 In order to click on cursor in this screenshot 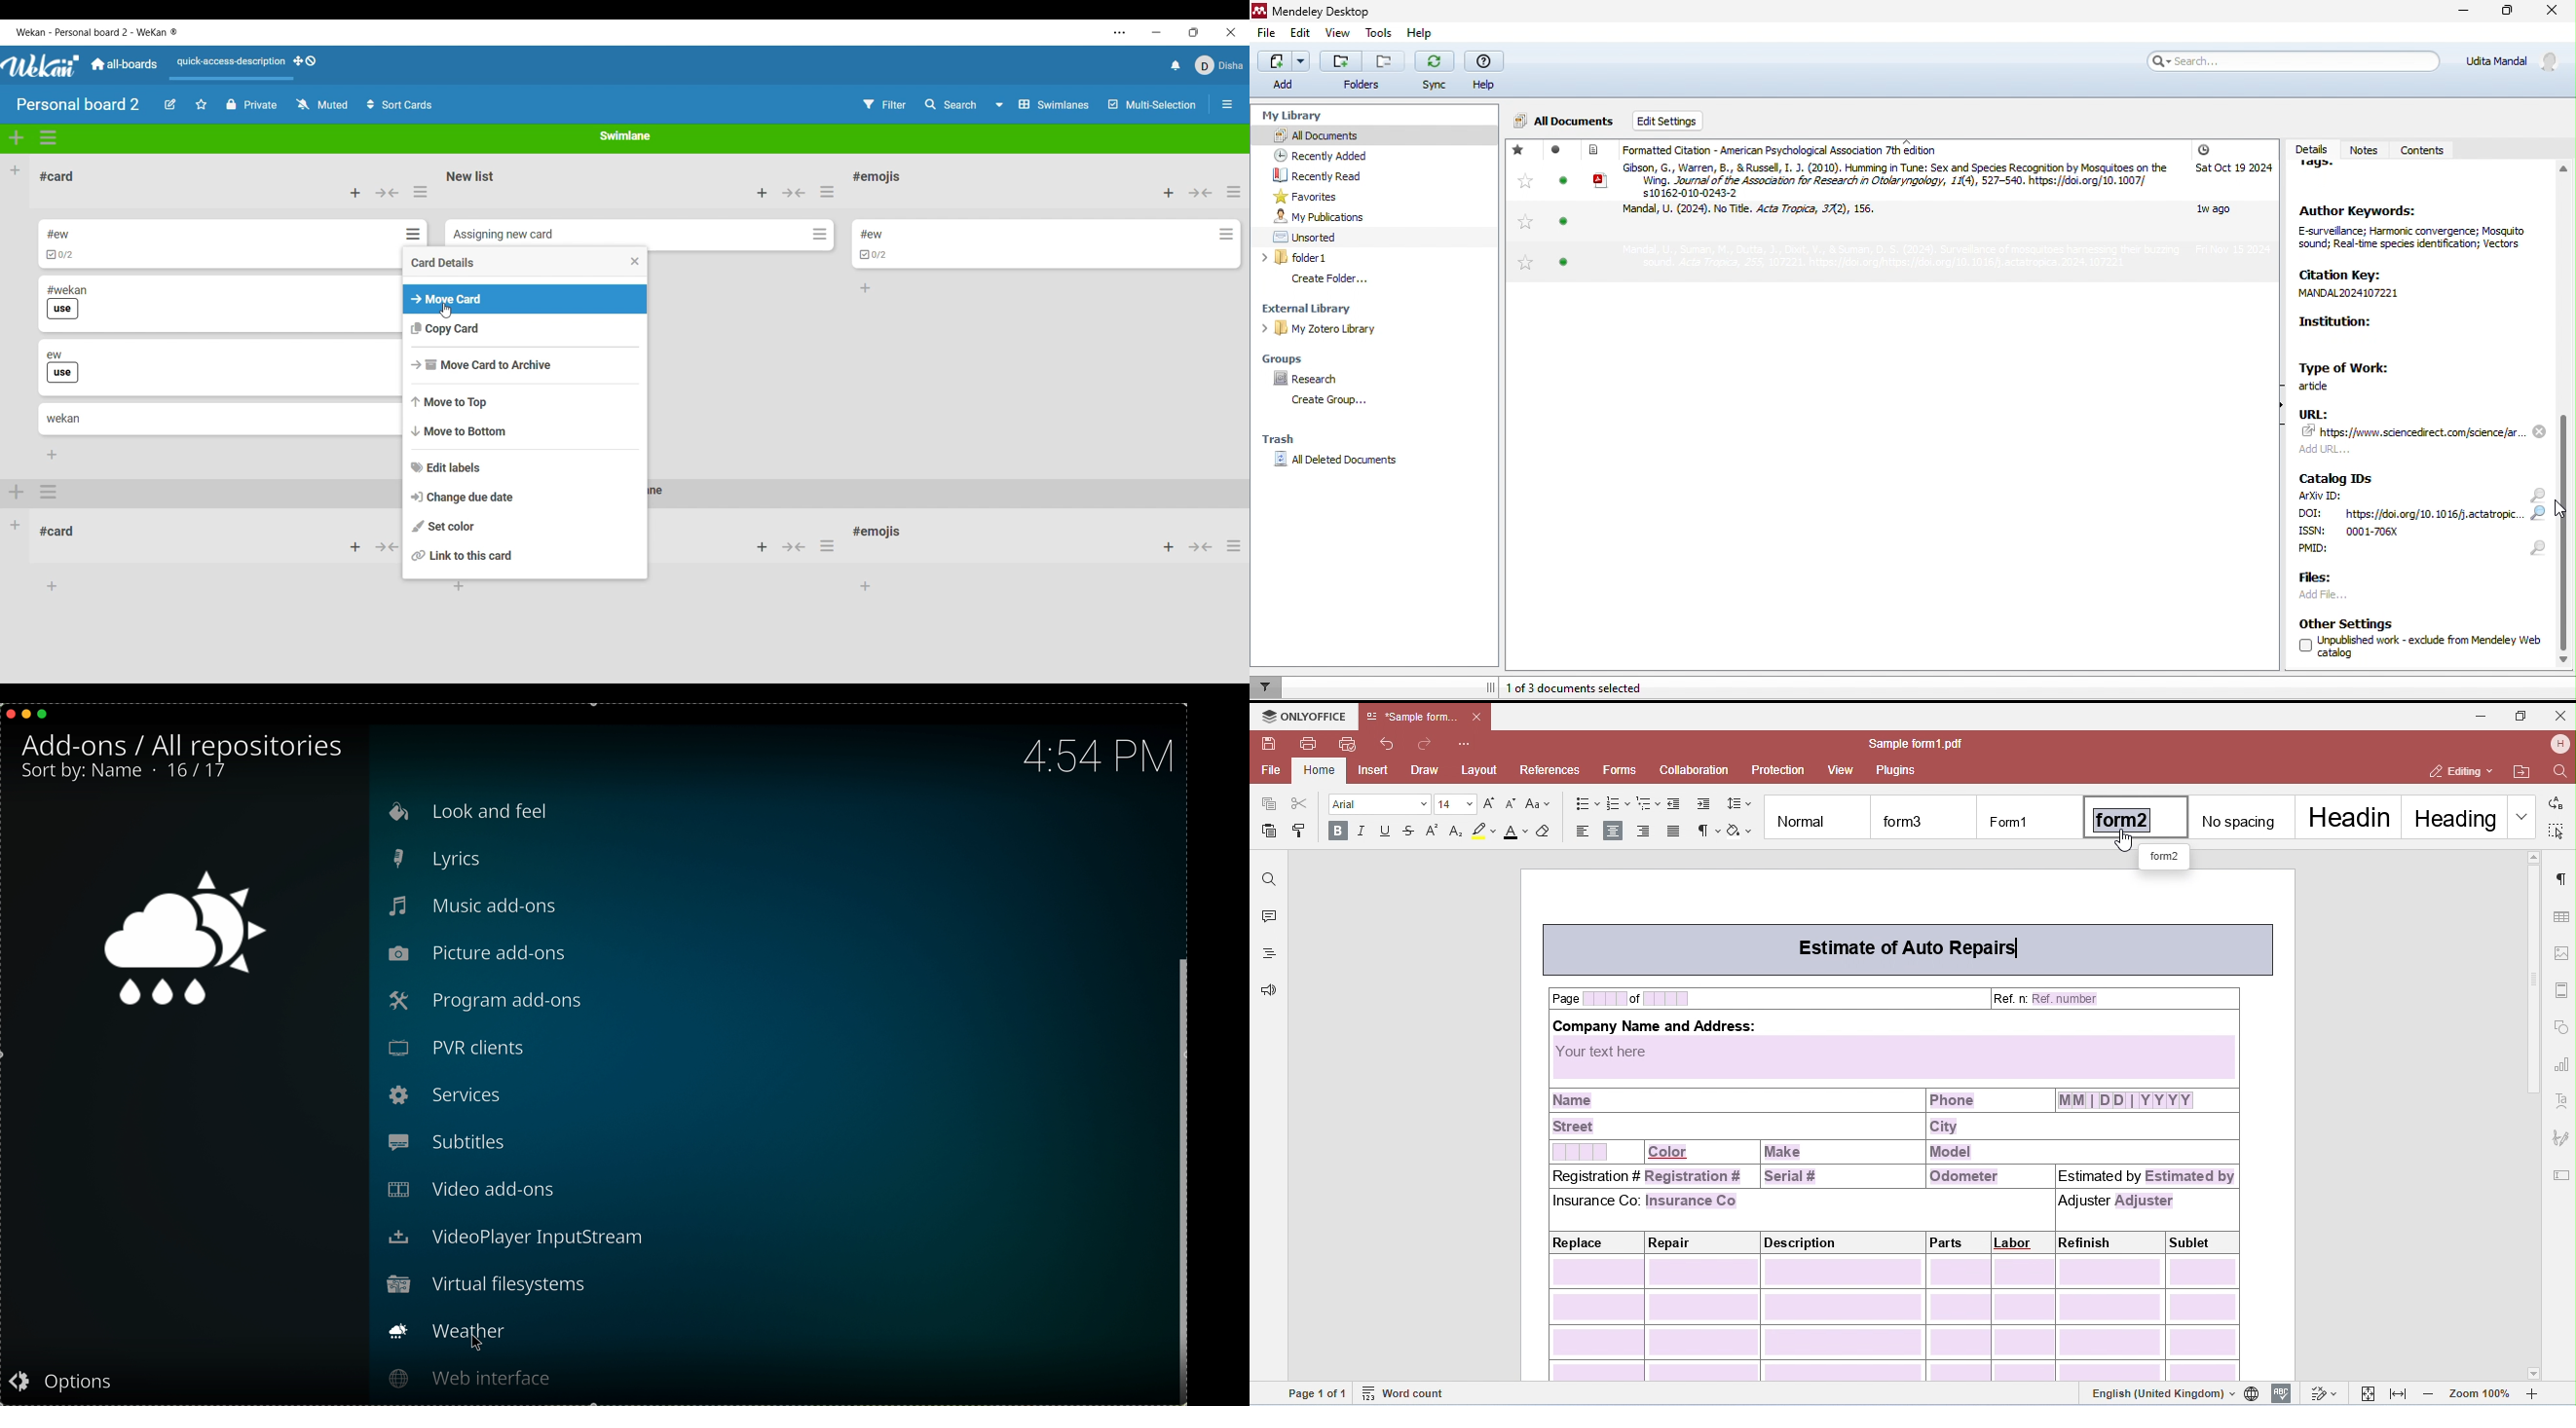, I will do `click(452, 310)`.